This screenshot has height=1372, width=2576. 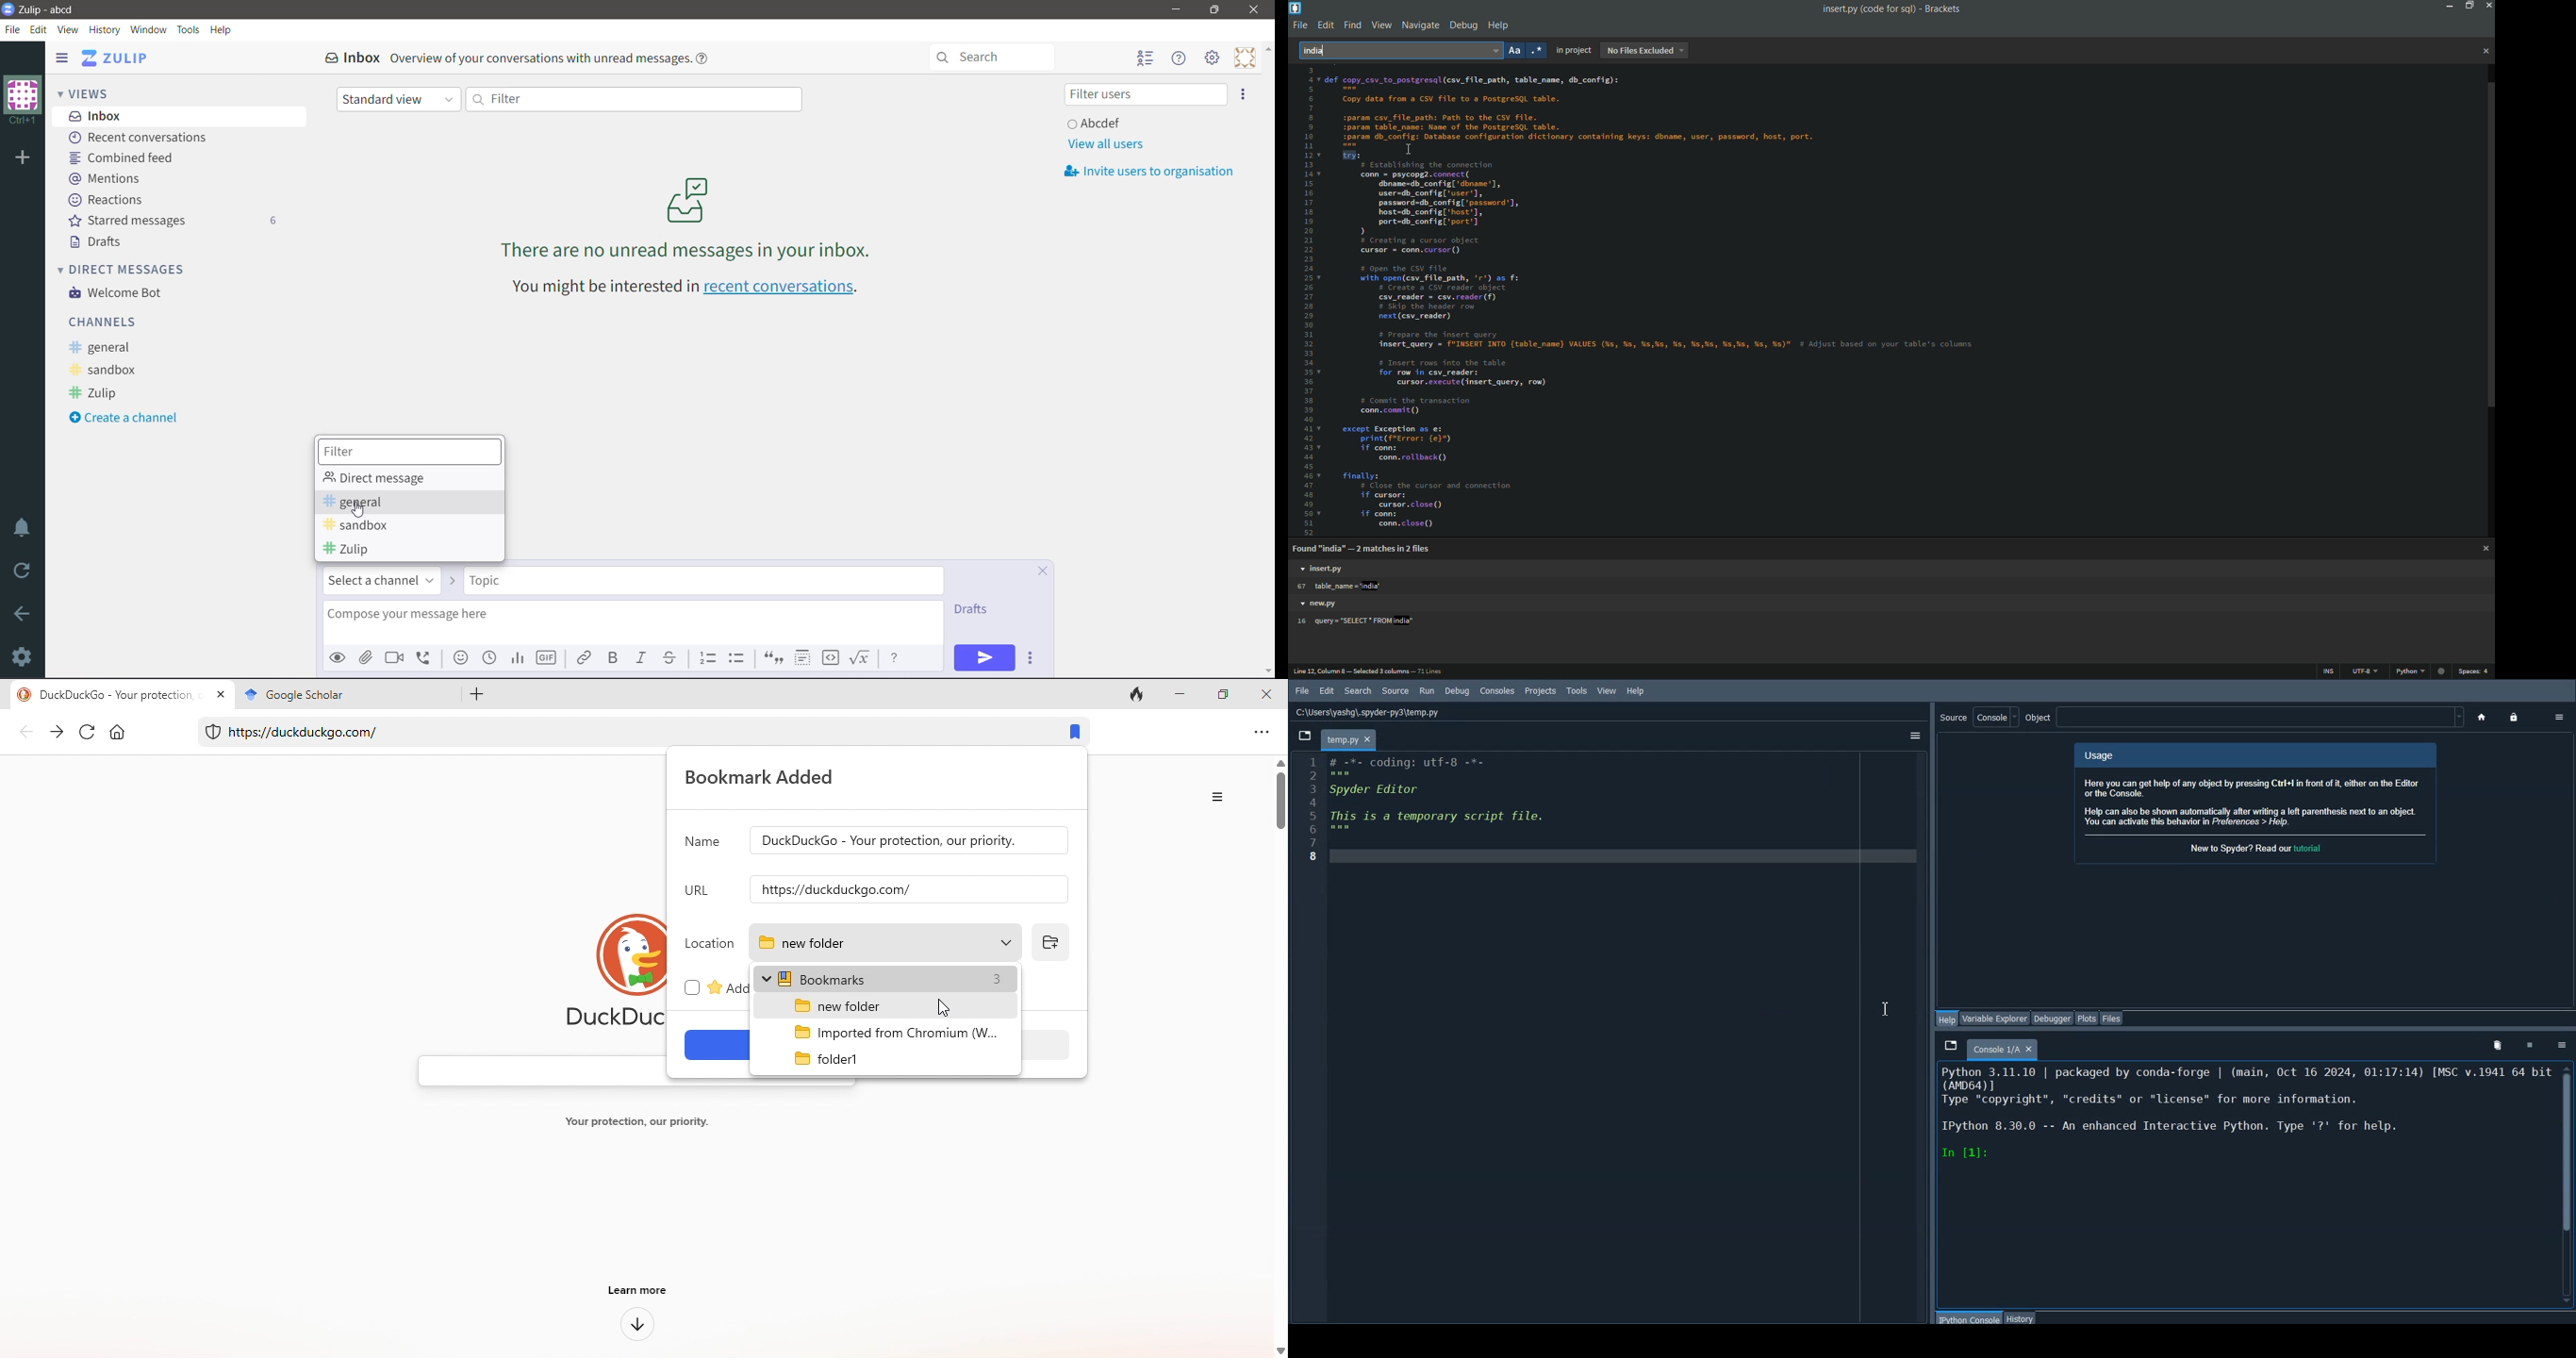 I want to click on dropdown, so click(x=1494, y=50).